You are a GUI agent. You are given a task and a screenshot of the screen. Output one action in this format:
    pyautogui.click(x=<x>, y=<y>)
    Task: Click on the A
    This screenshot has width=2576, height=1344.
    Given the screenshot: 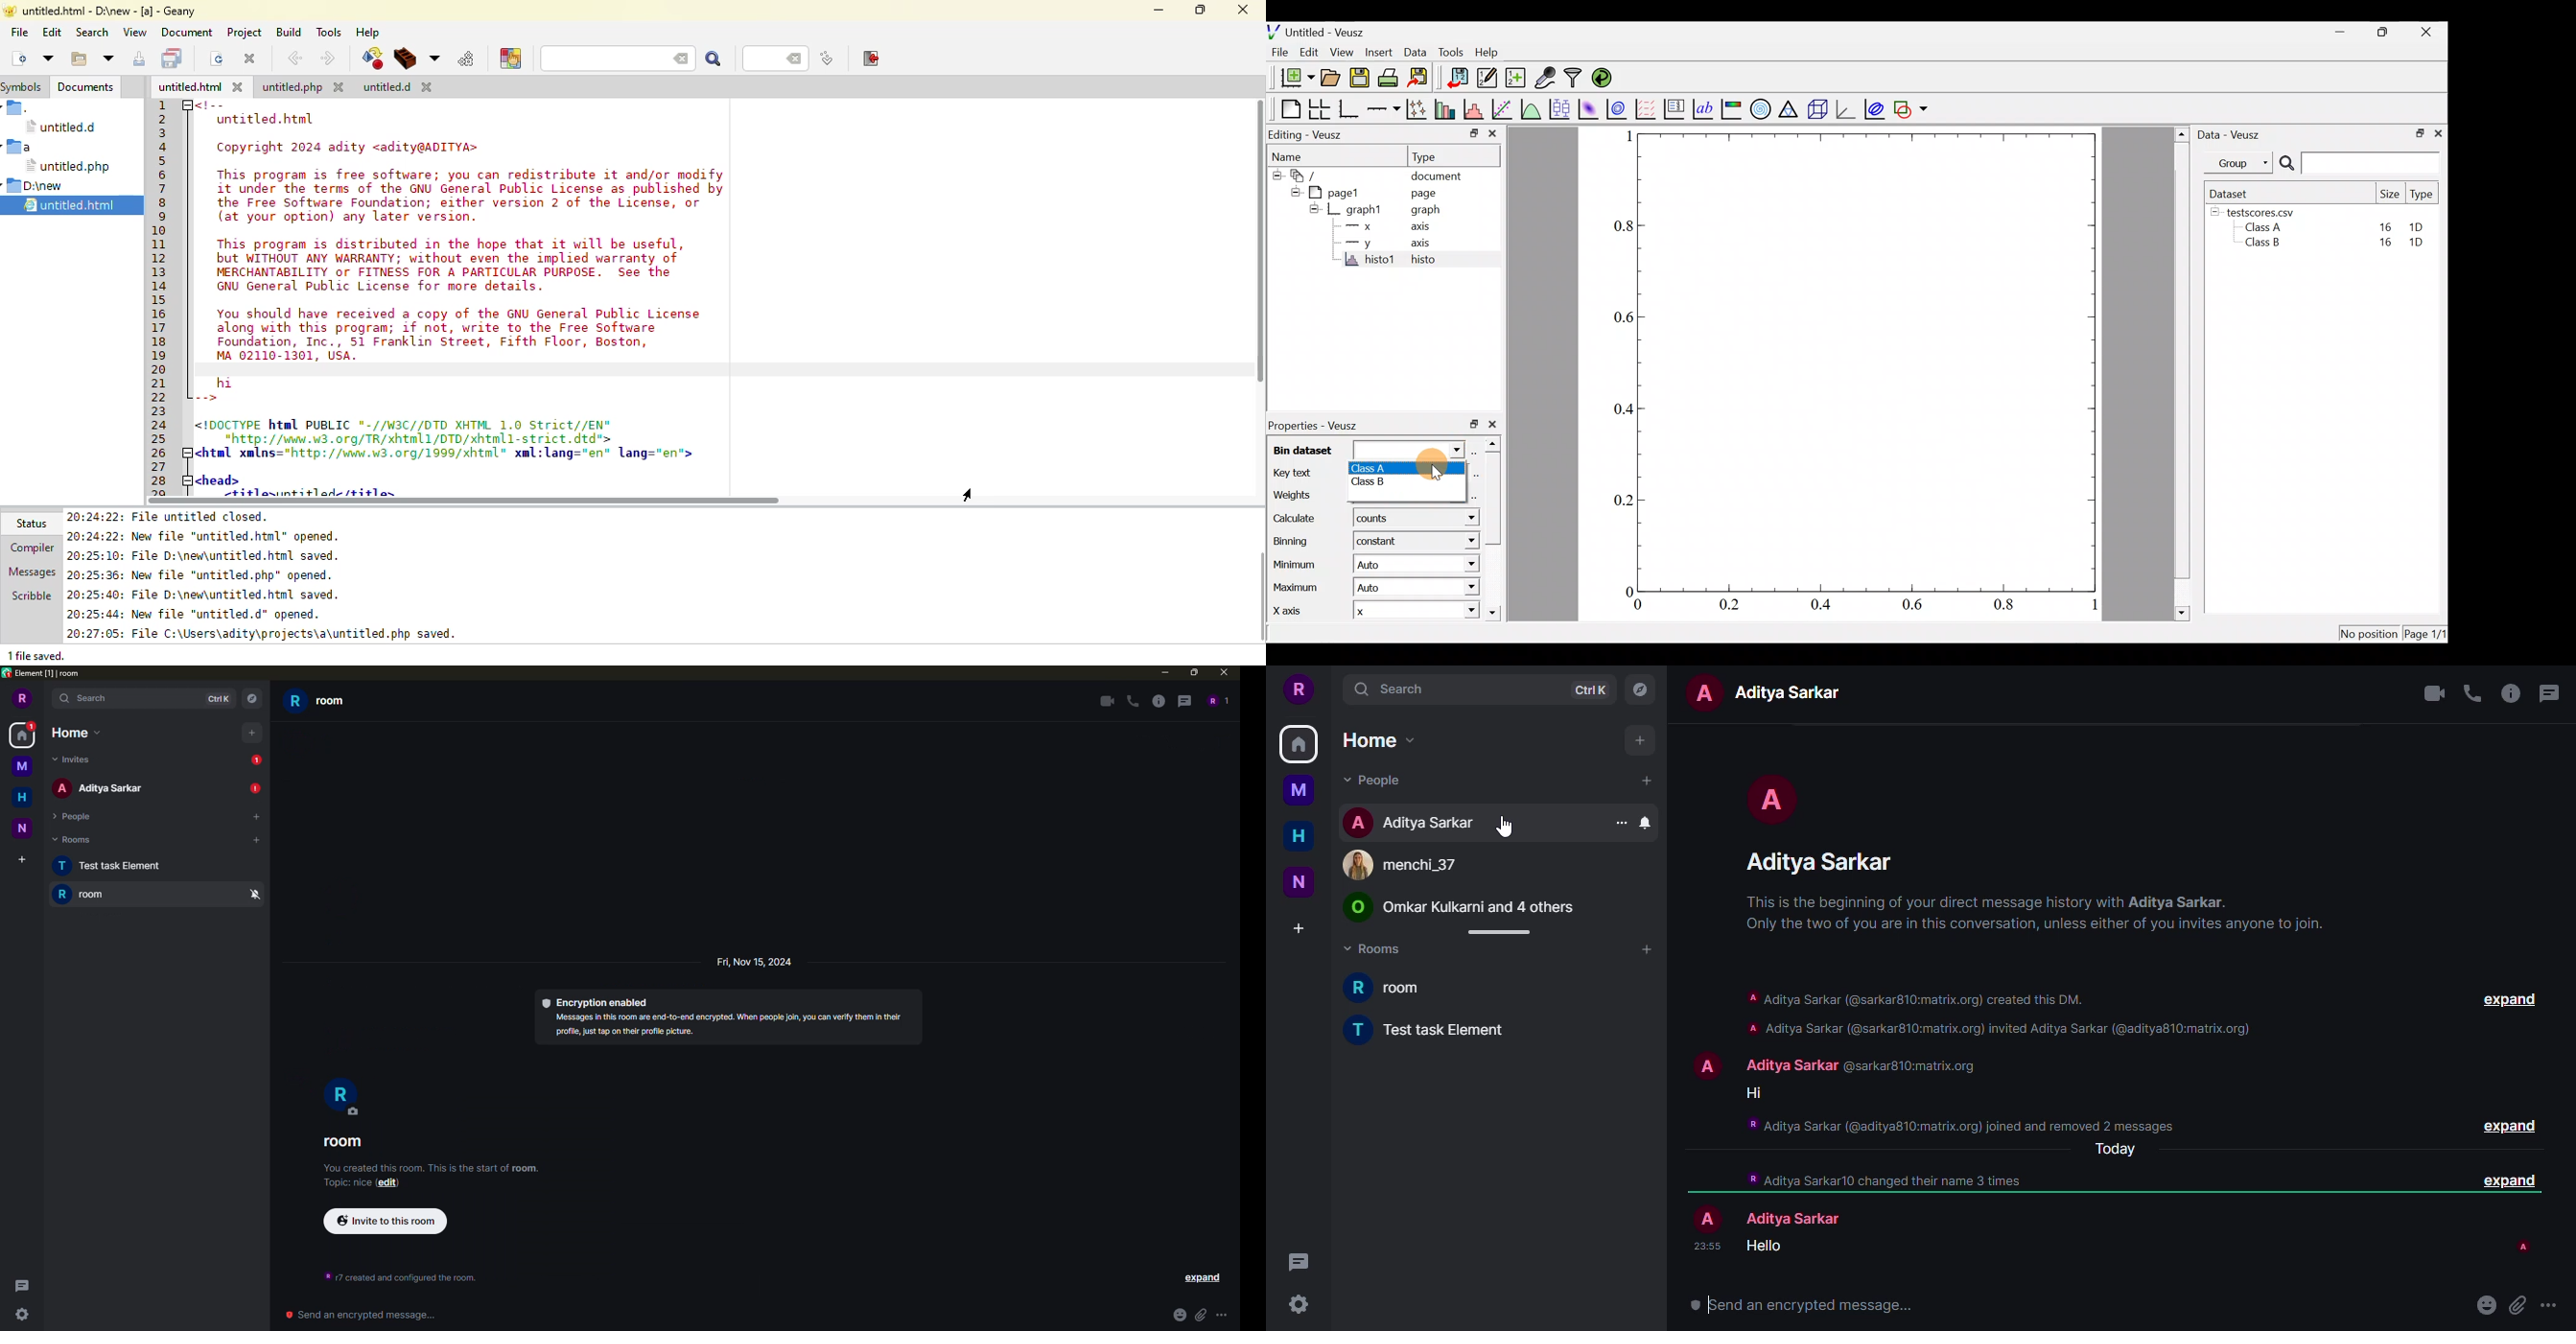 What is the action you would take?
    pyautogui.click(x=1707, y=1216)
    